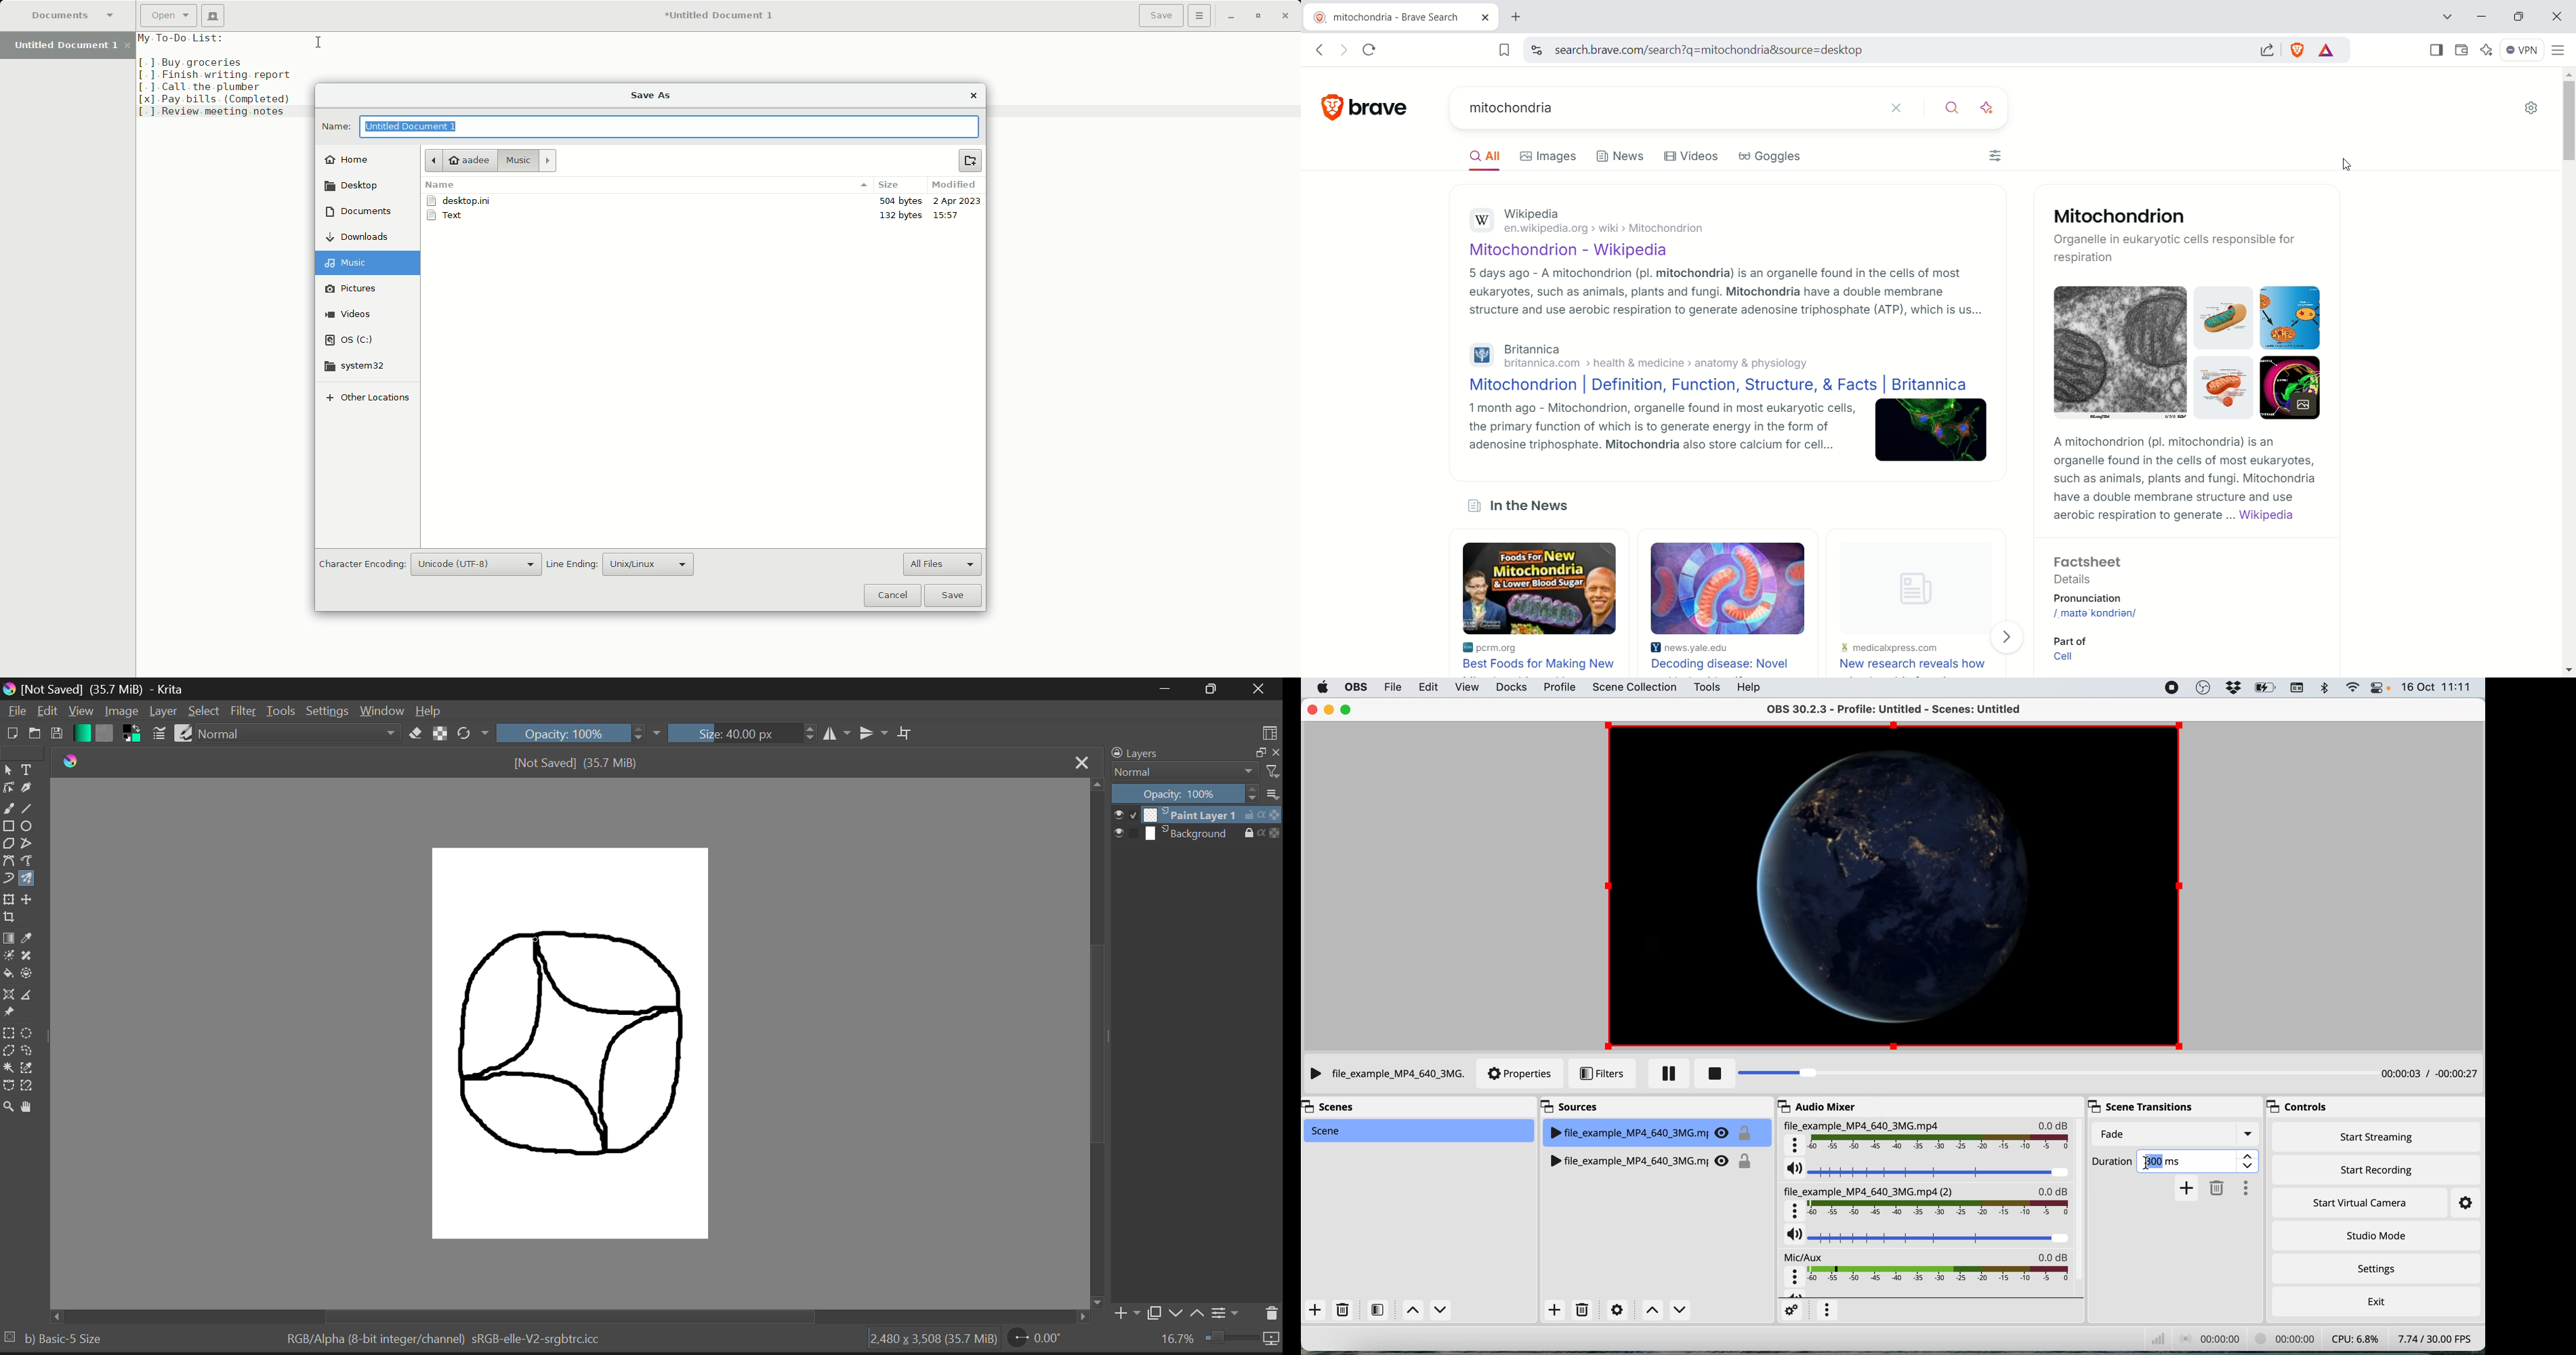 This screenshot has height=1372, width=2576. What do you see at coordinates (2196, 471) in the screenshot?
I see `A mitochondrion (pl. mitochondria) Is an organelle found in the cells of most eukaryotes, such as animals, plants and fungi. Mitochondria have a double membrane structure and use` at bounding box center [2196, 471].